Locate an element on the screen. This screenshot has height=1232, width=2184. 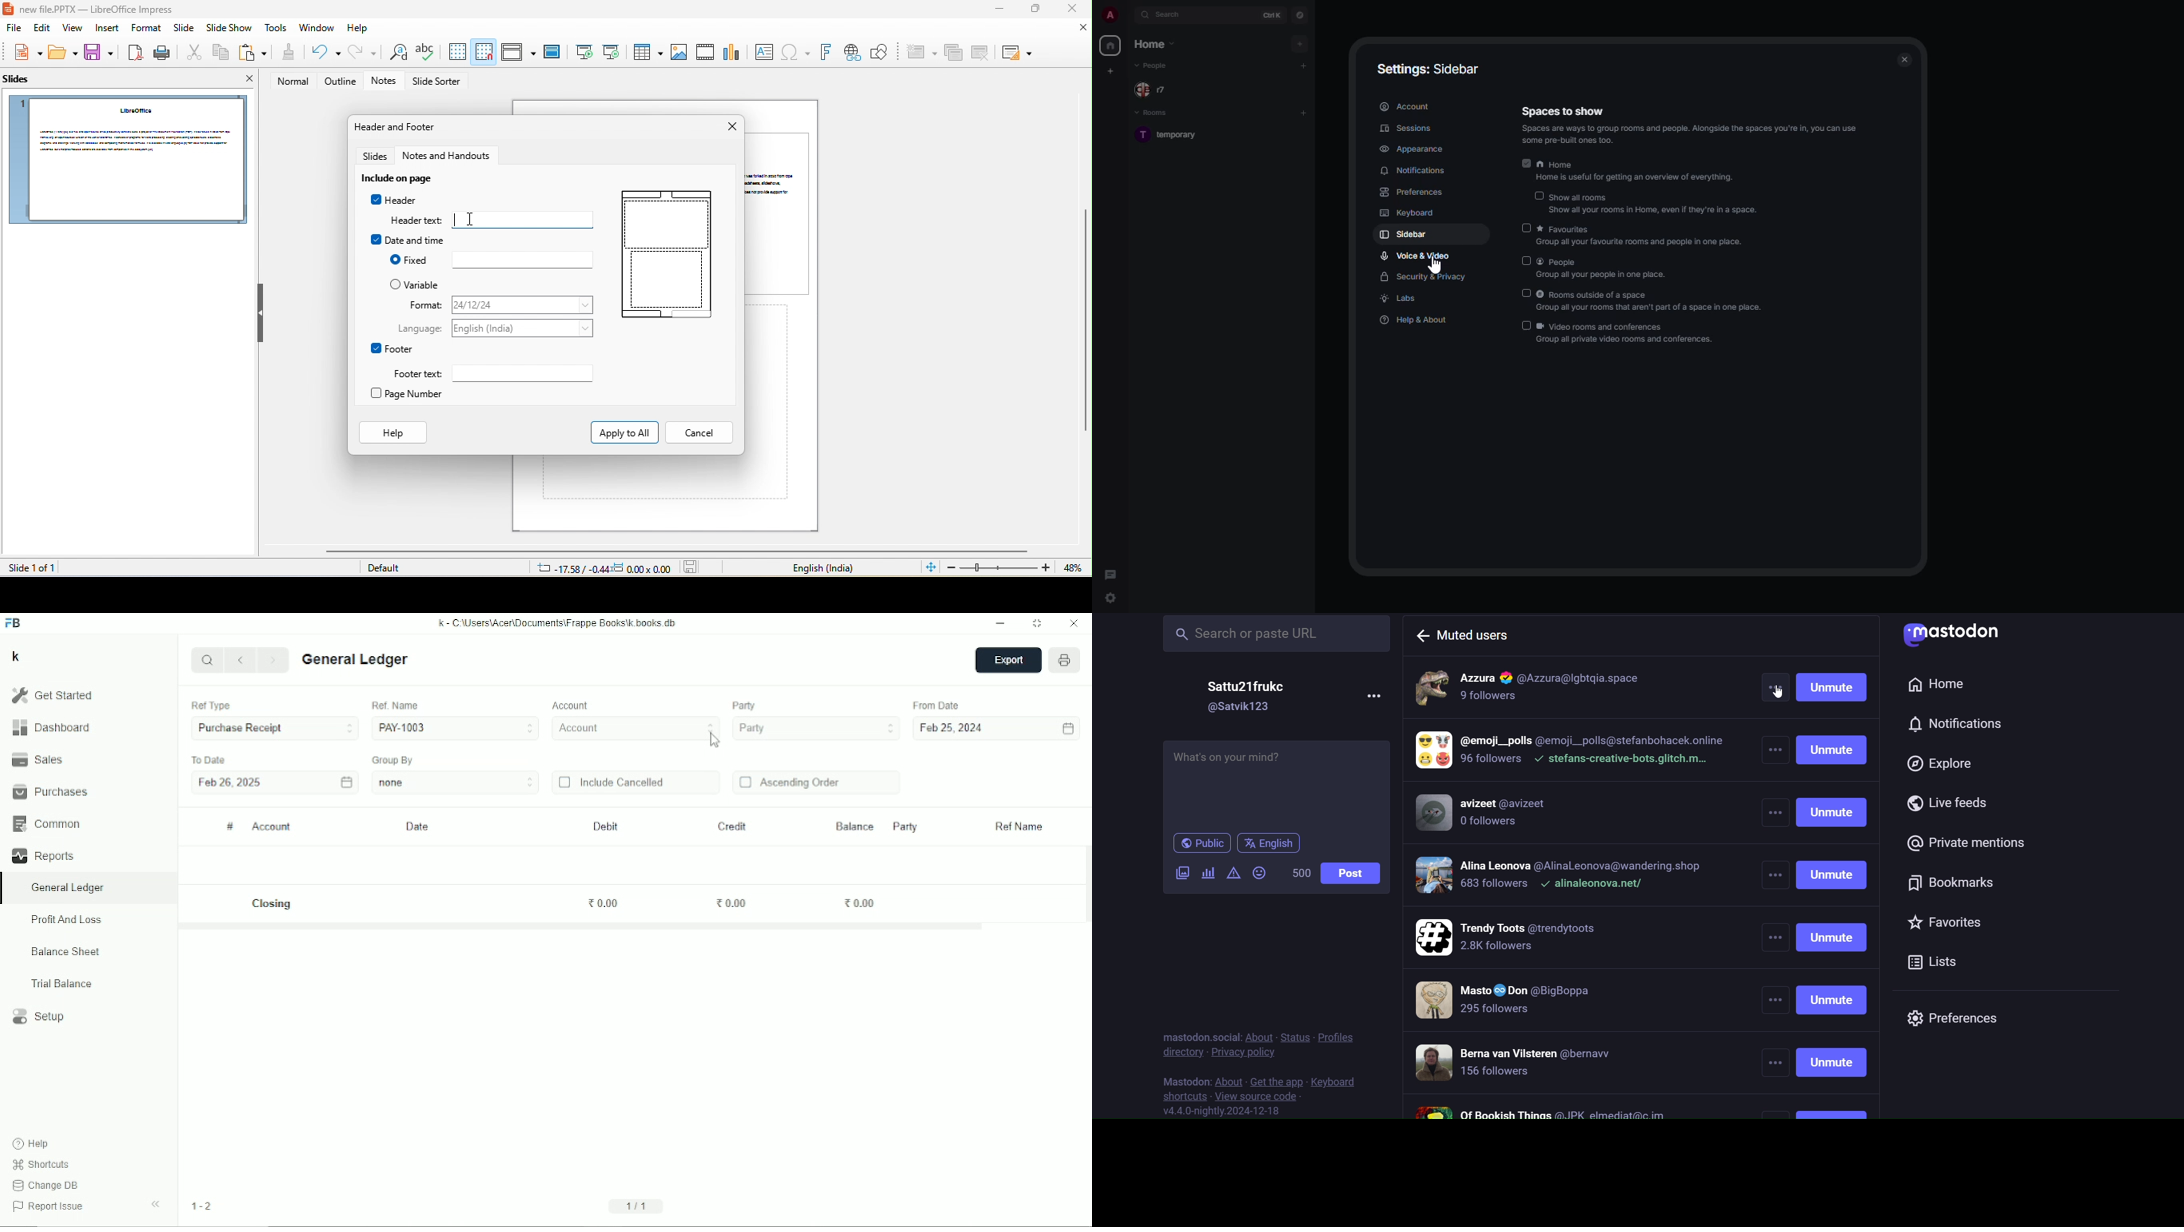
click here to add notes is located at coordinates (644, 477).